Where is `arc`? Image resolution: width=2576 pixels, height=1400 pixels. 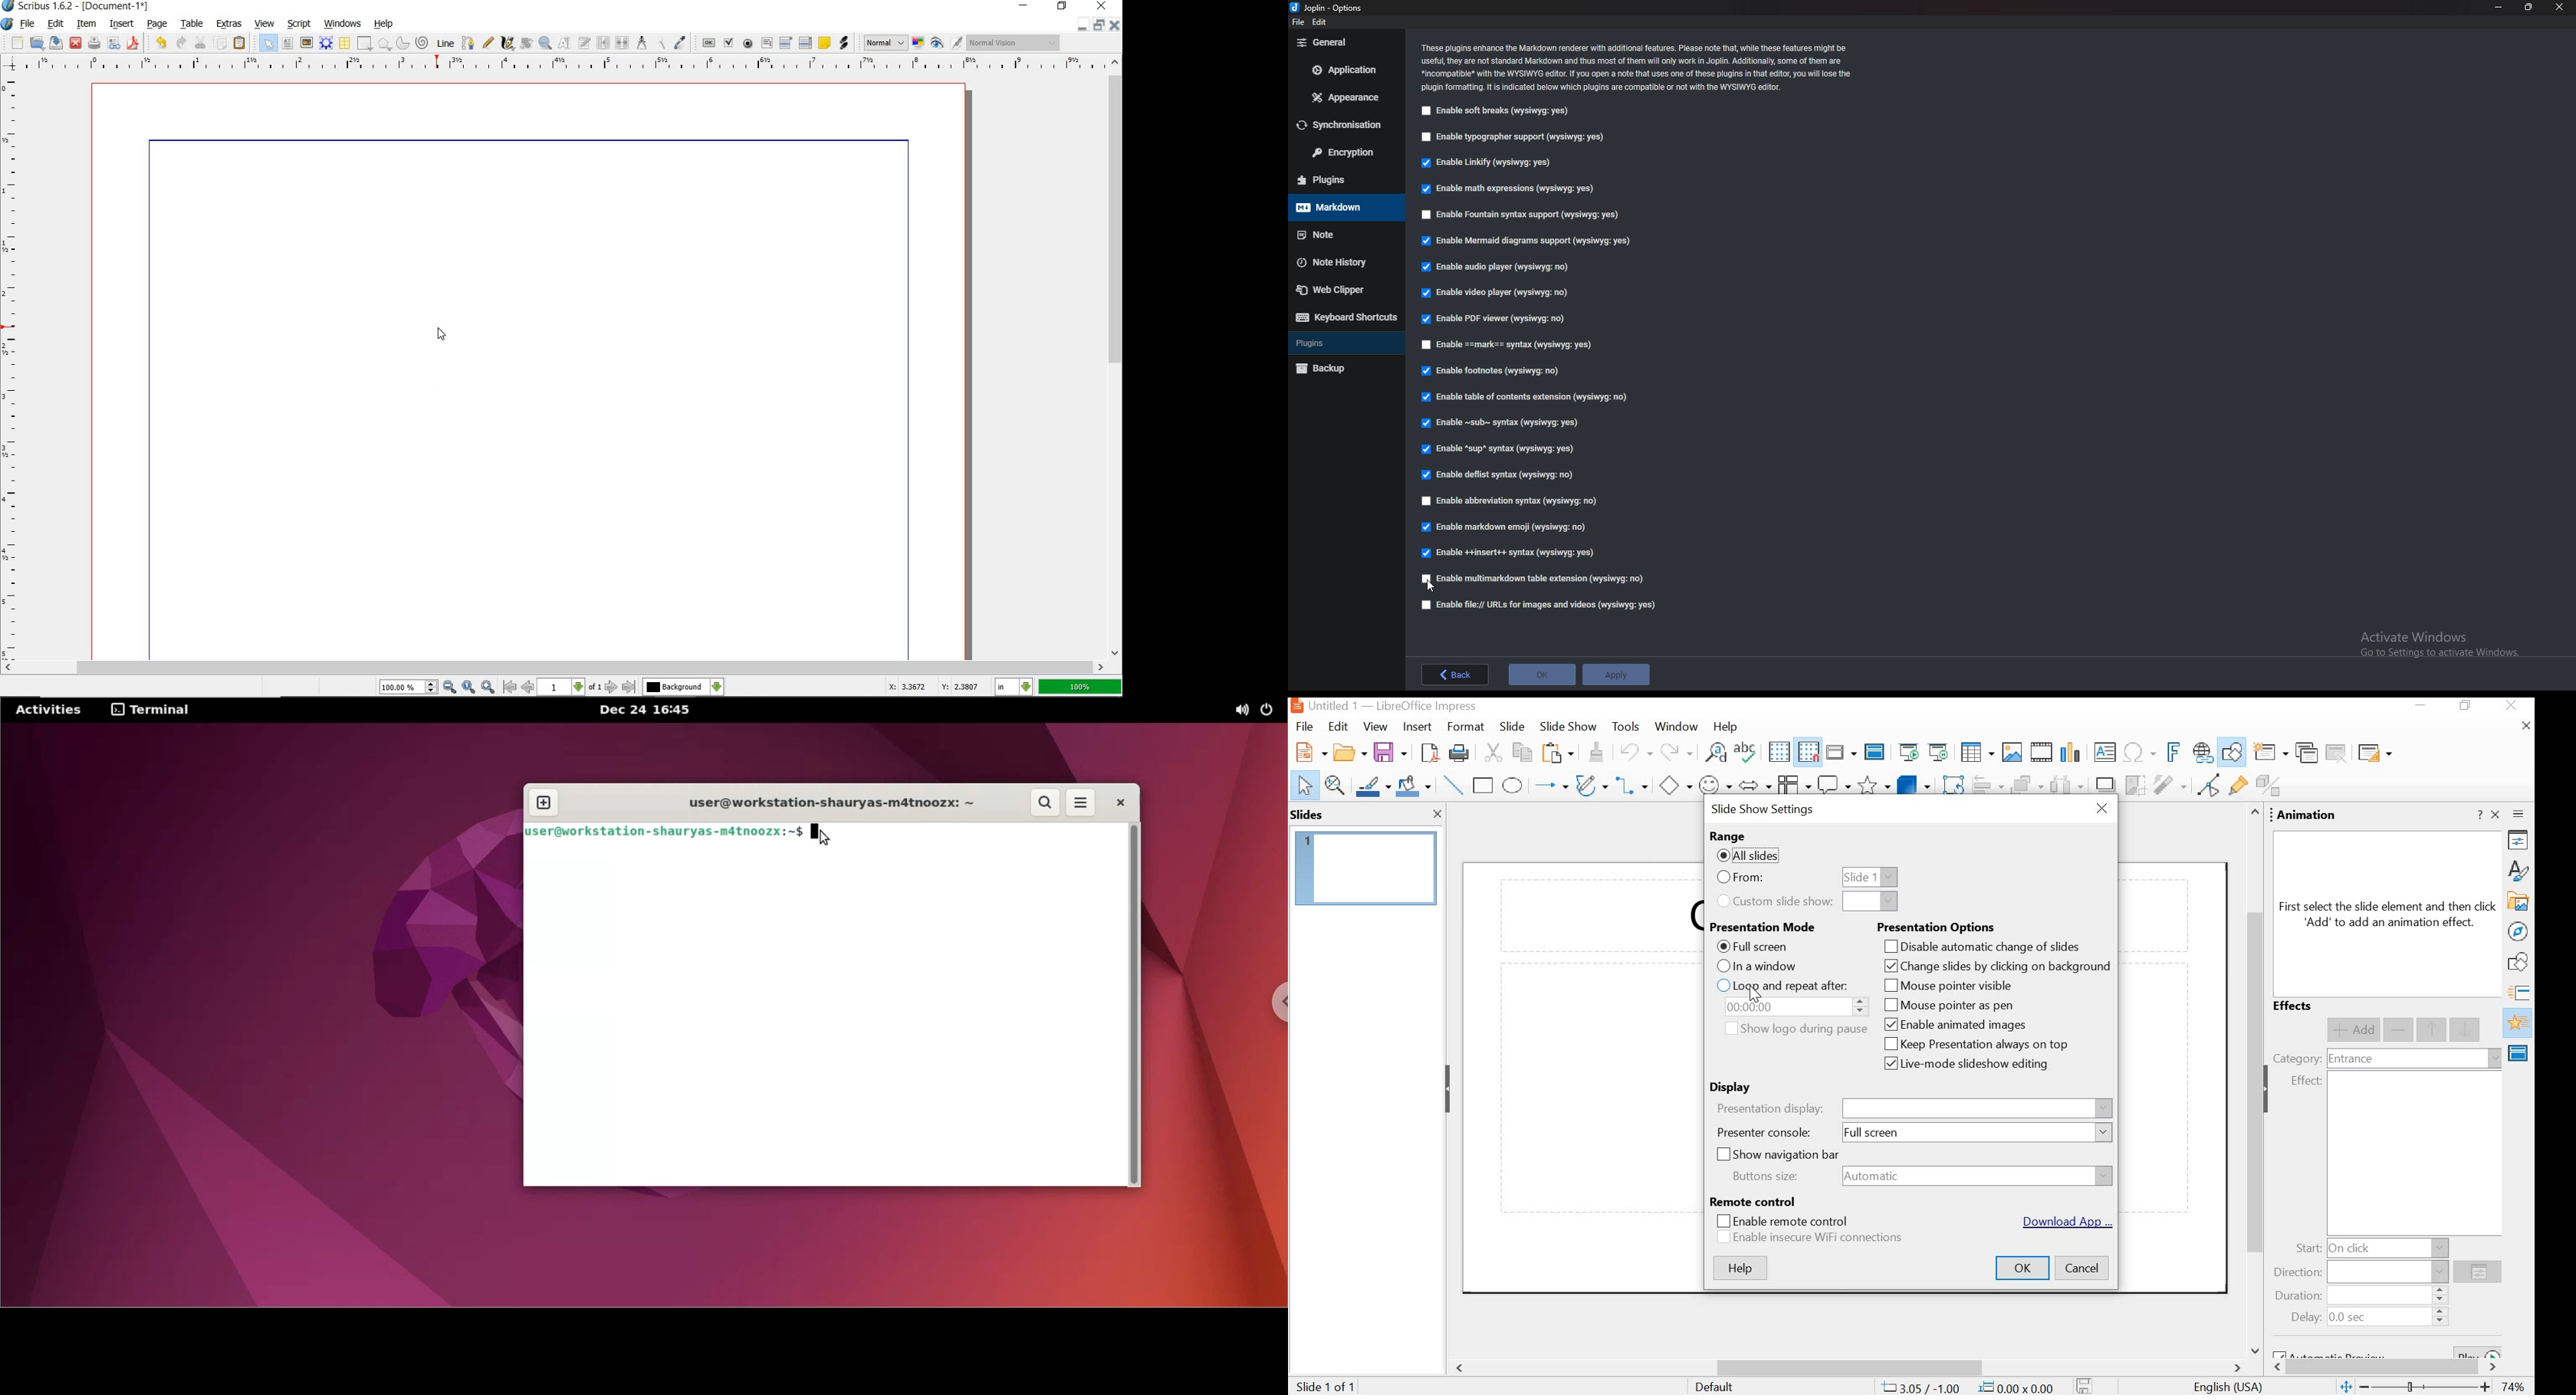 arc is located at coordinates (403, 43).